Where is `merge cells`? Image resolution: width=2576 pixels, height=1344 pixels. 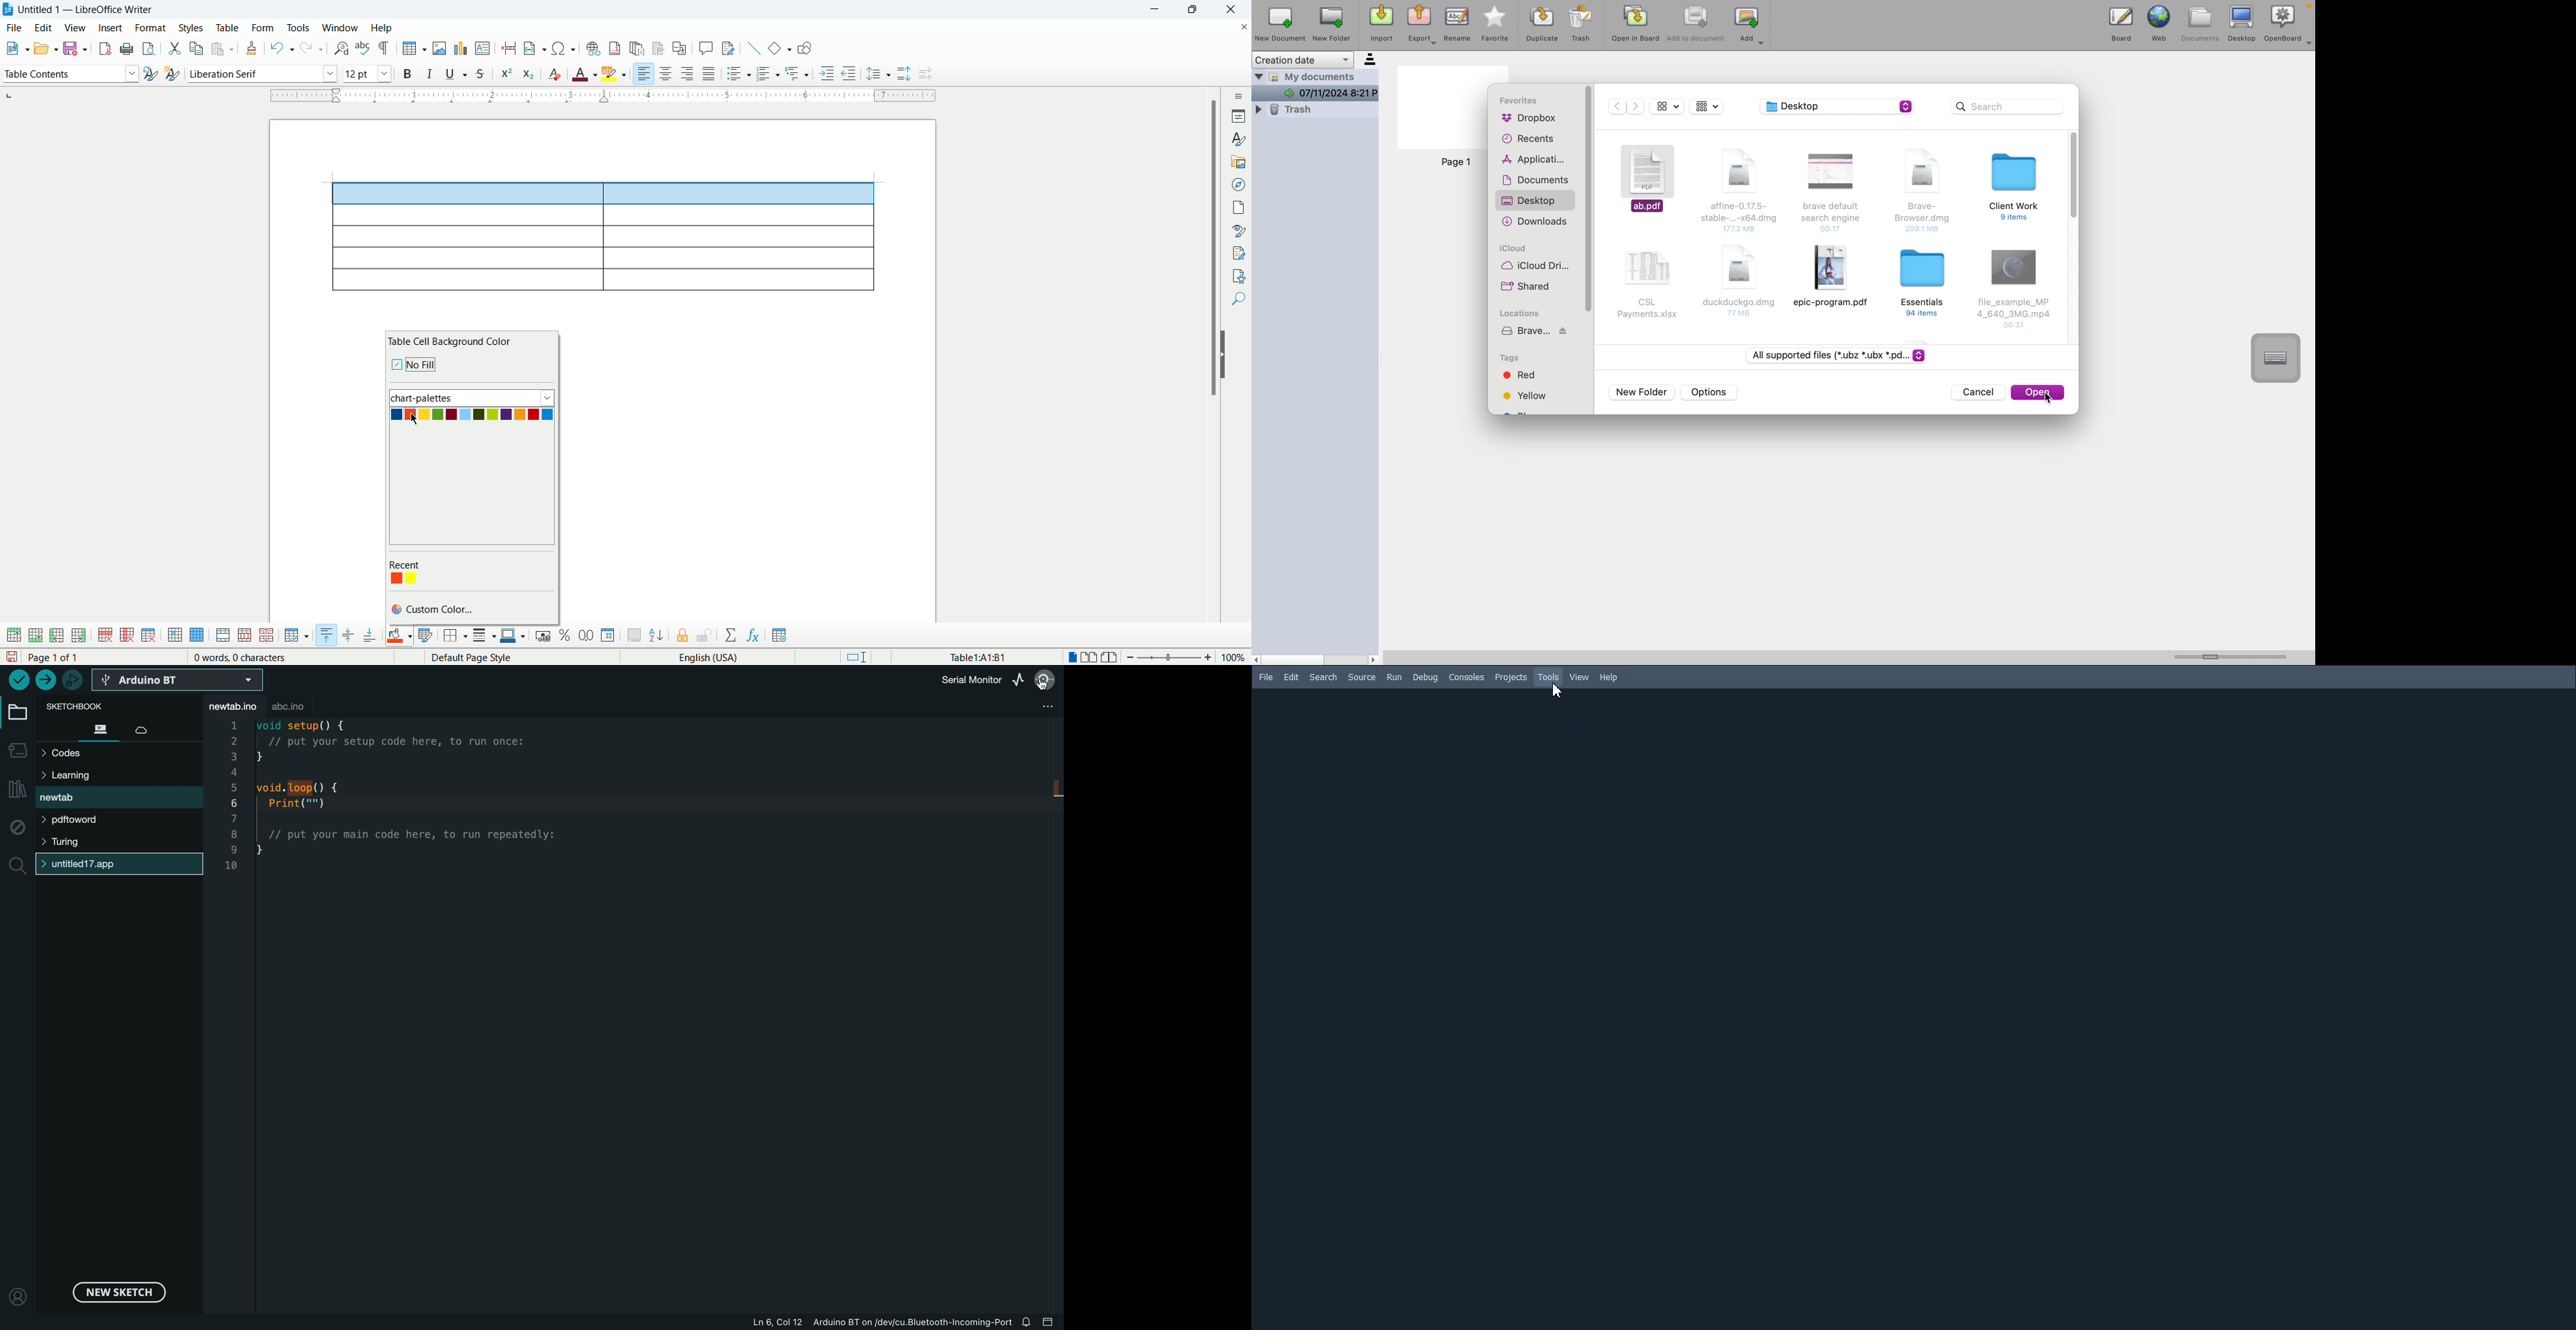
merge cells is located at coordinates (224, 635).